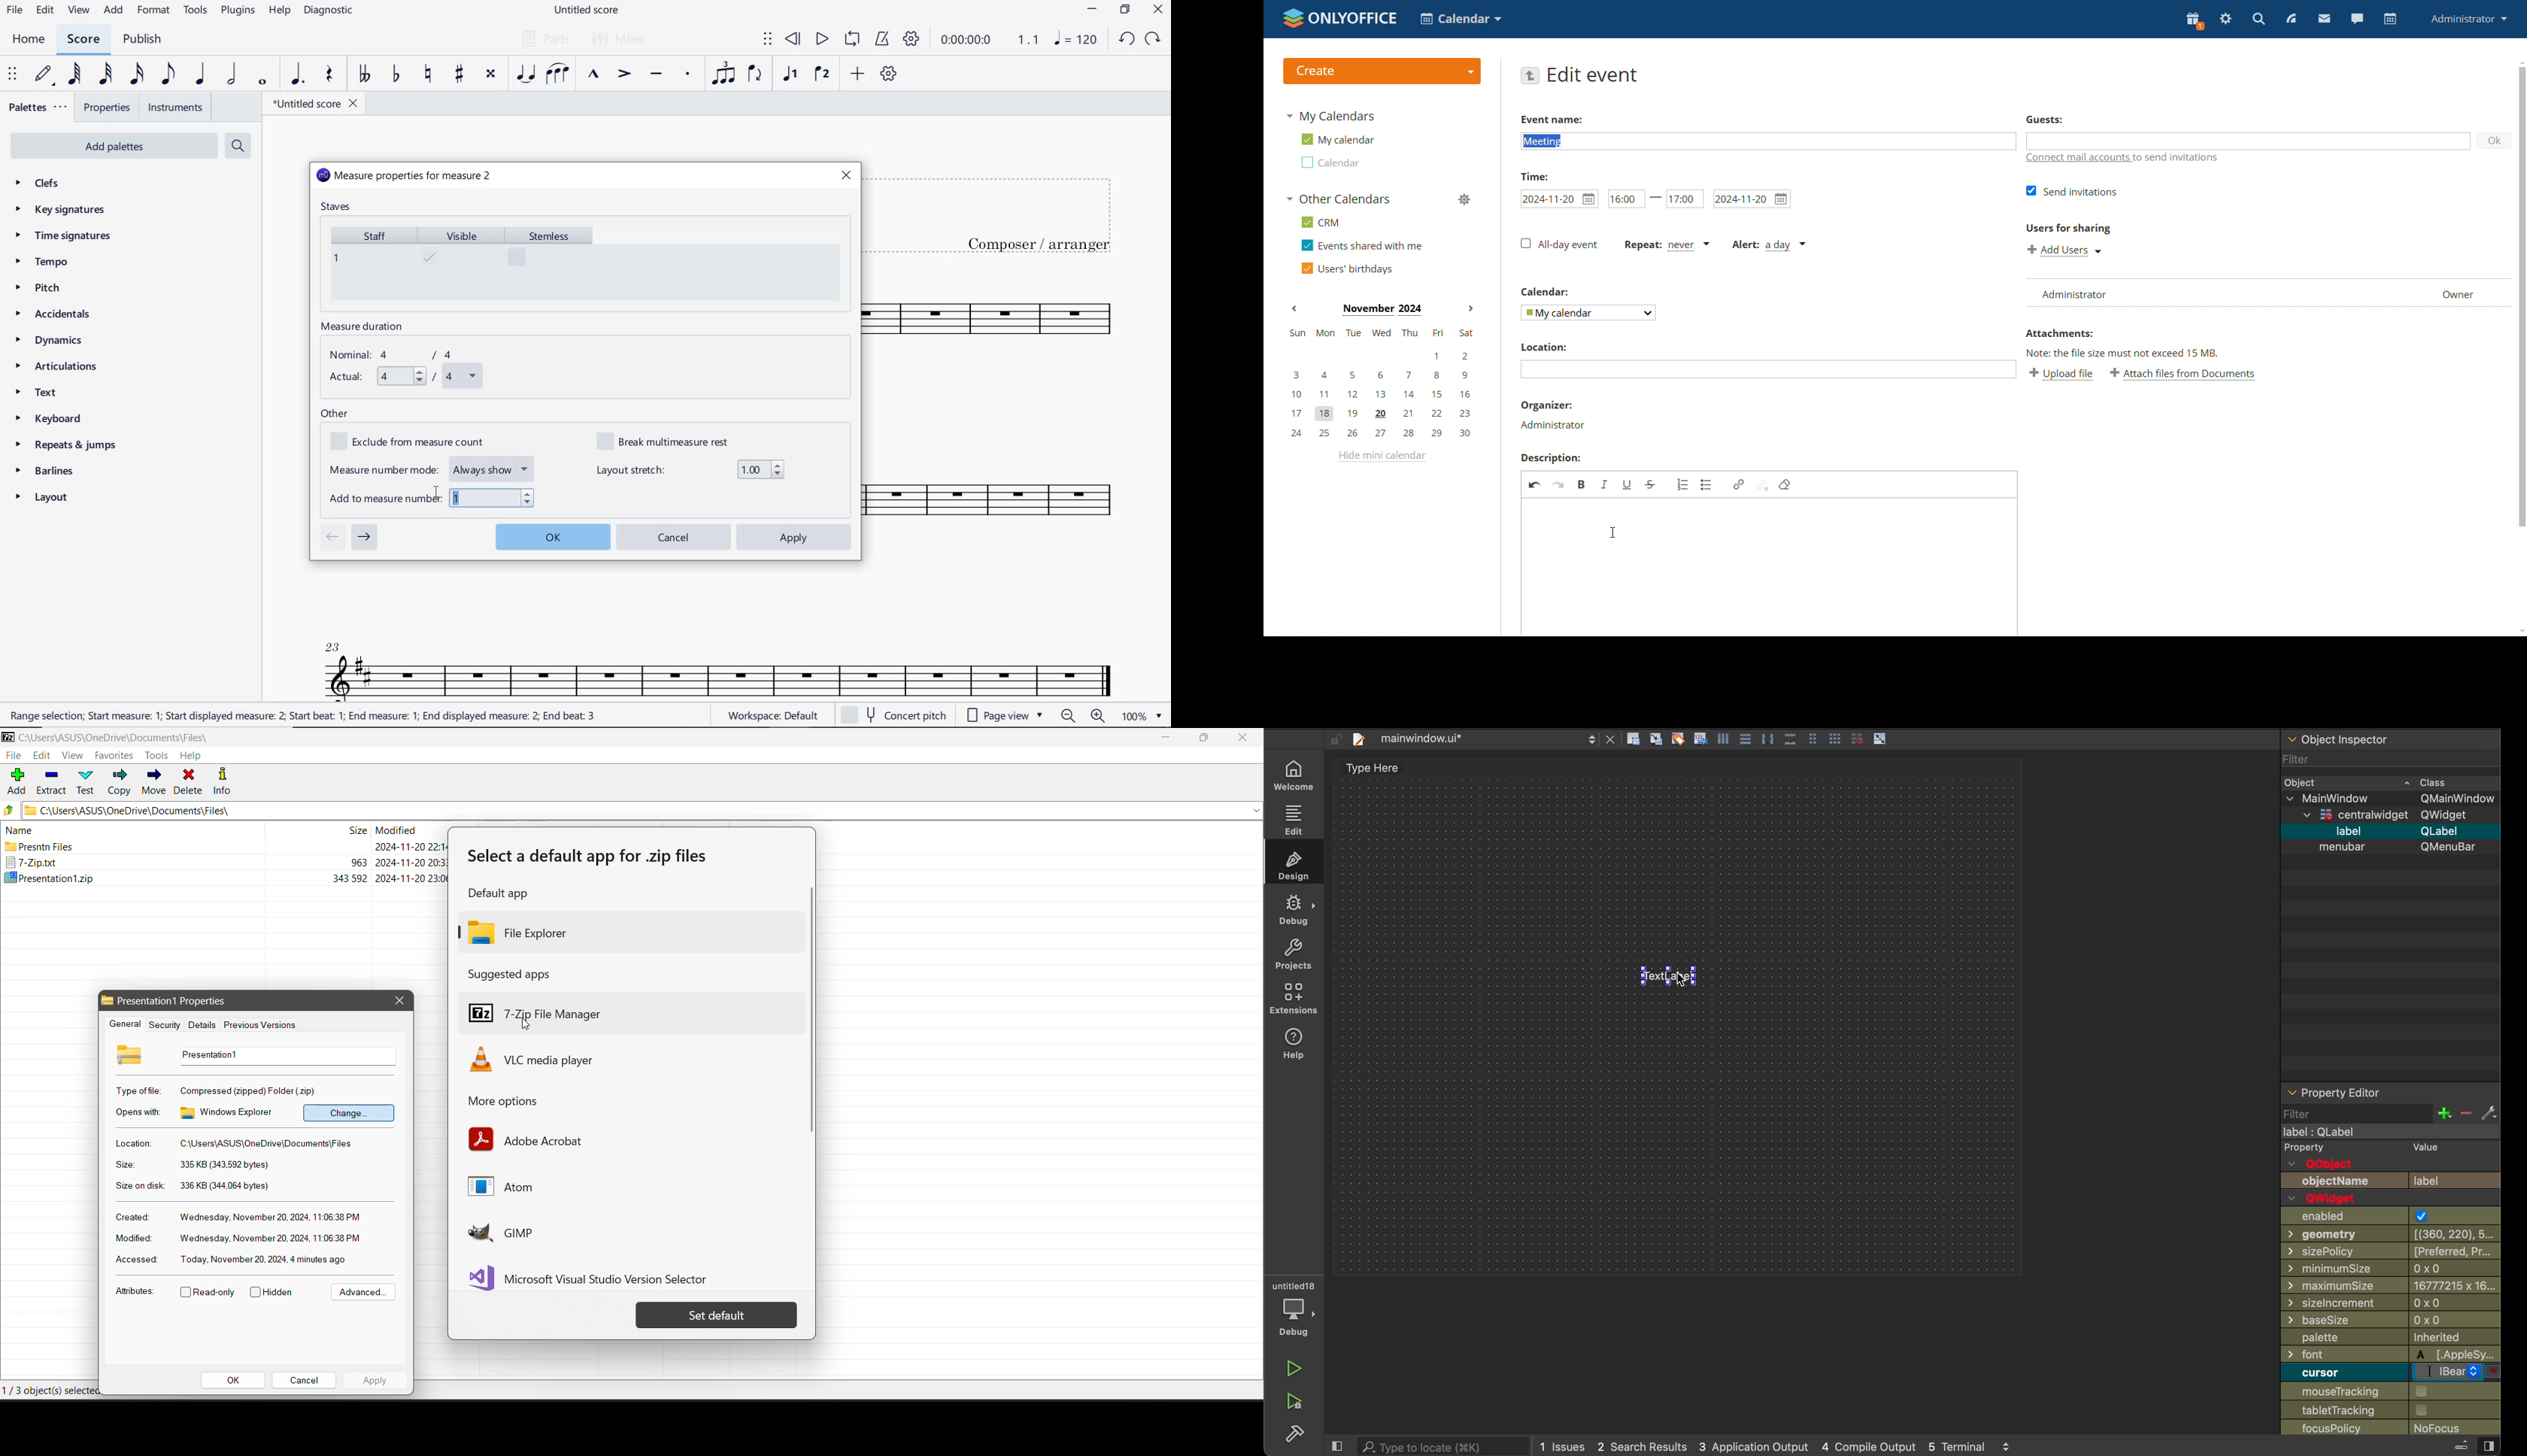 The image size is (2548, 1456). What do you see at coordinates (131, 1054) in the screenshot?
I see `Selected File Icon` at bounding box center [131, 1054].